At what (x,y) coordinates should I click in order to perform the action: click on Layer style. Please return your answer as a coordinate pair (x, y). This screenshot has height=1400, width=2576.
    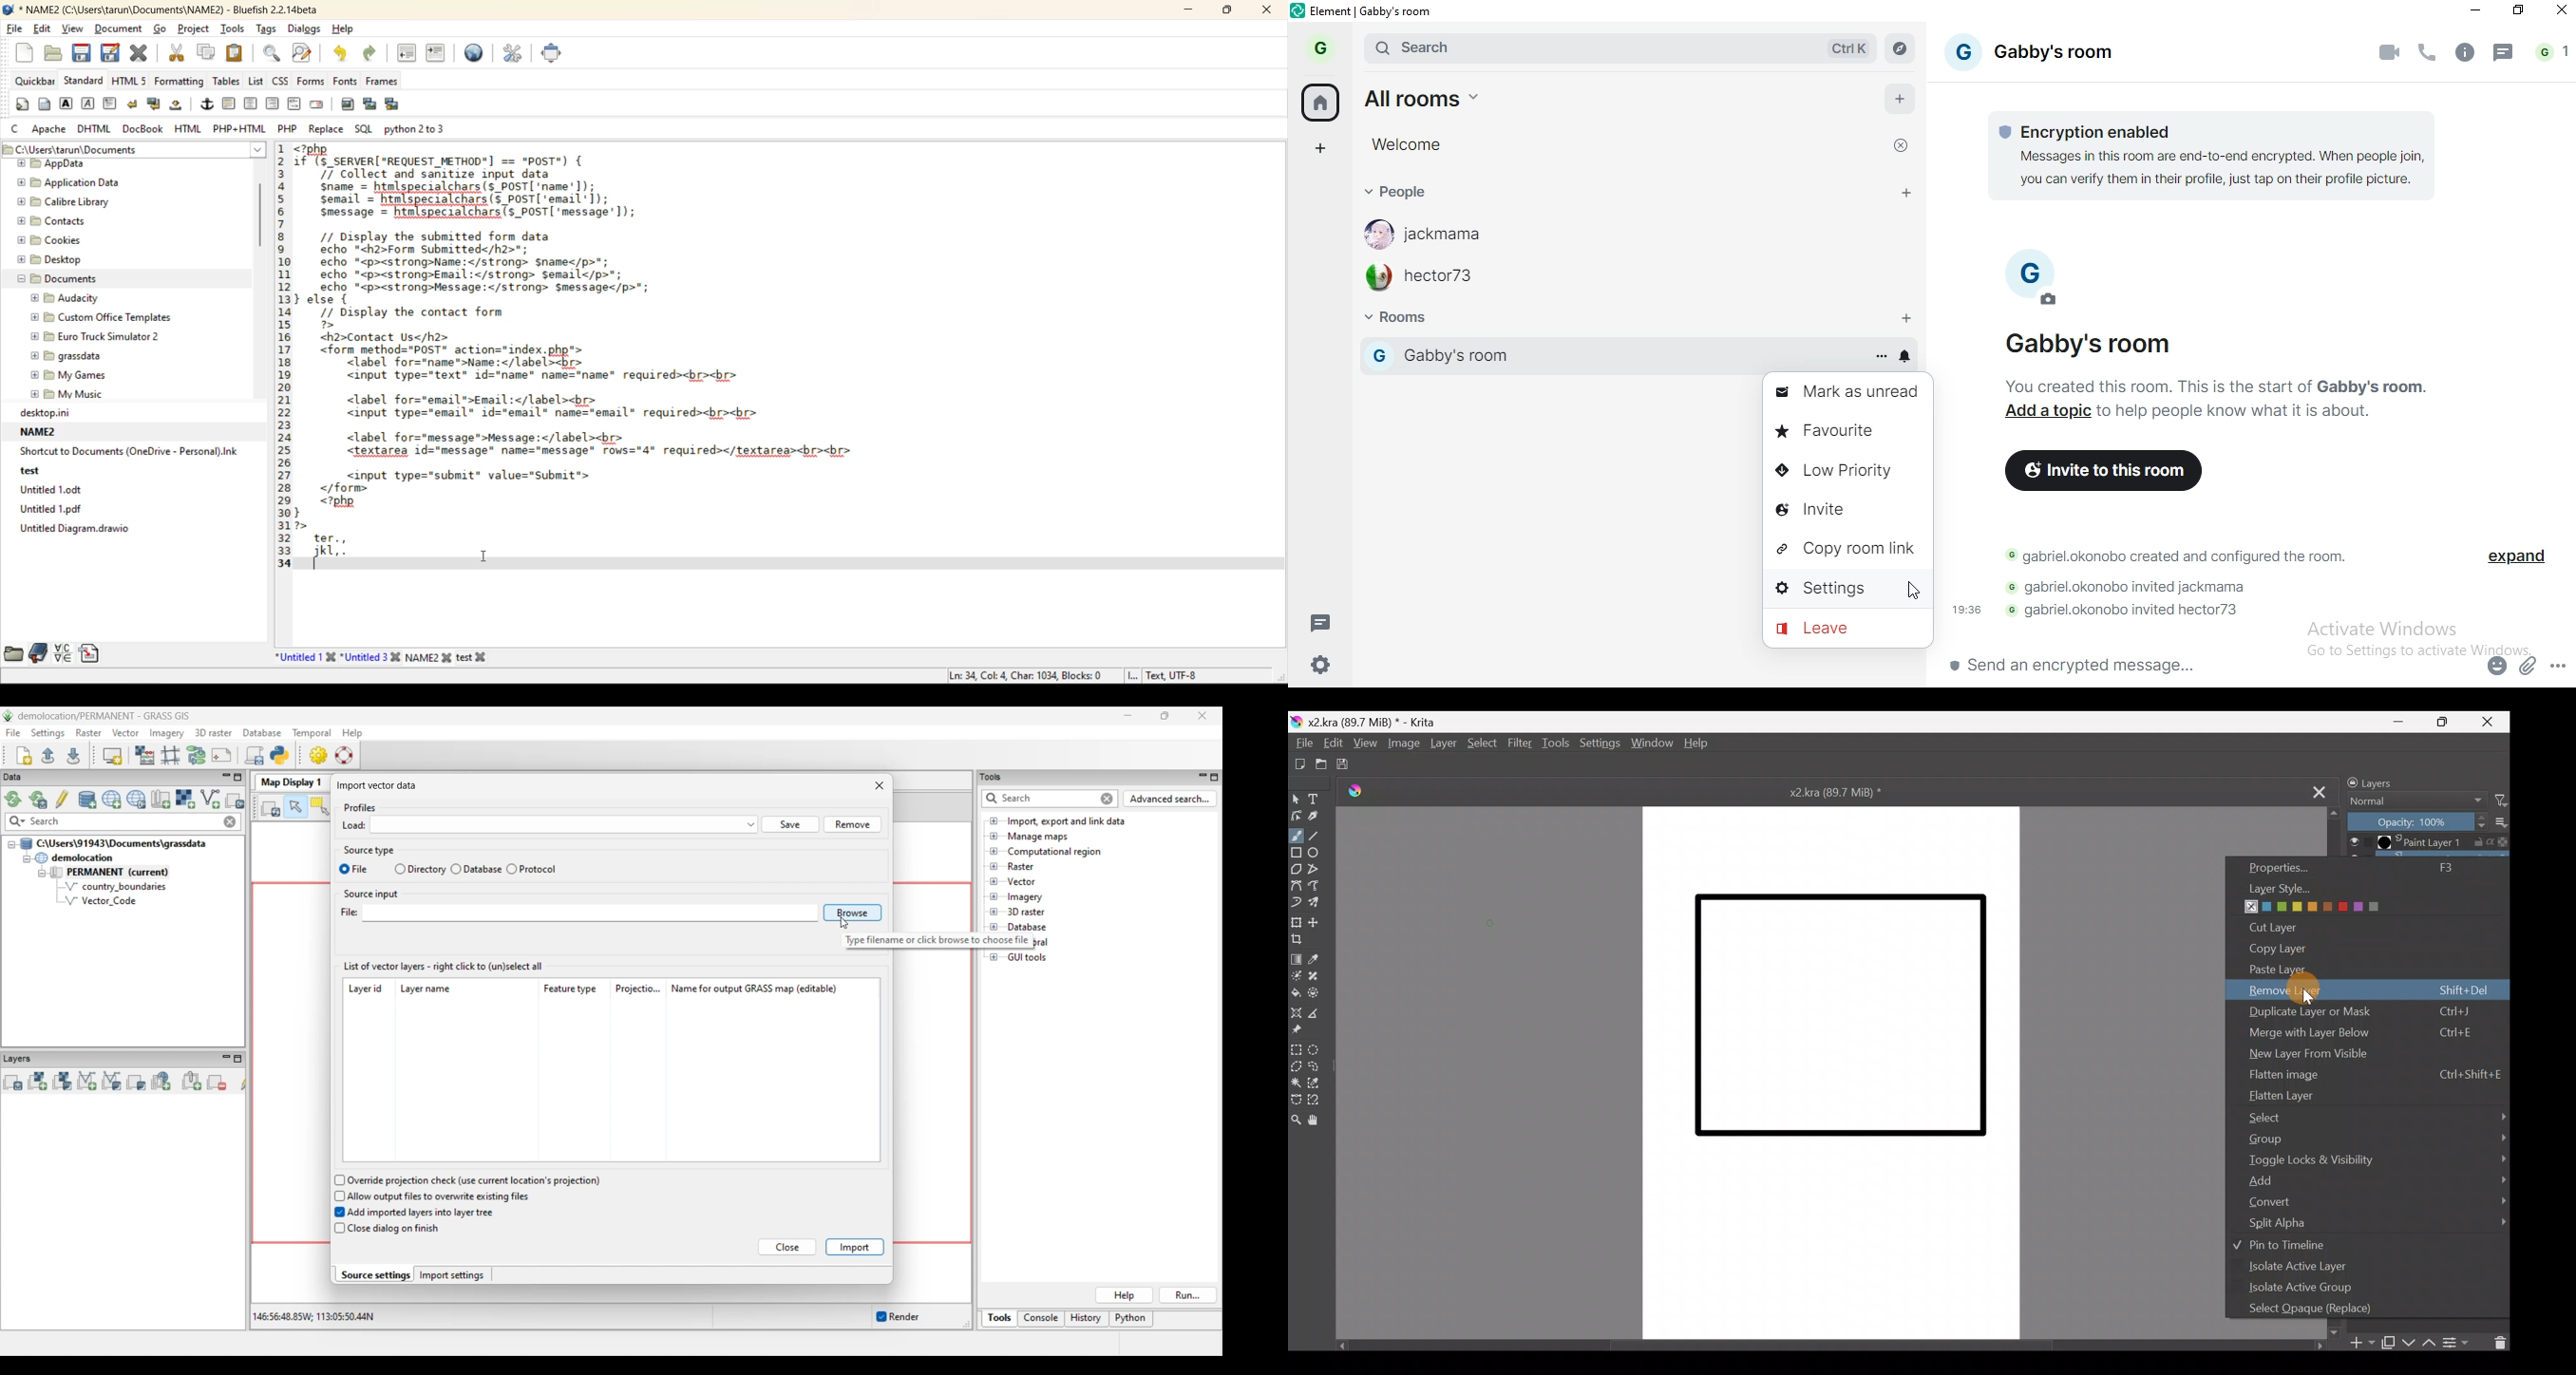
    Looking at the image, I should click on (2325, 898).